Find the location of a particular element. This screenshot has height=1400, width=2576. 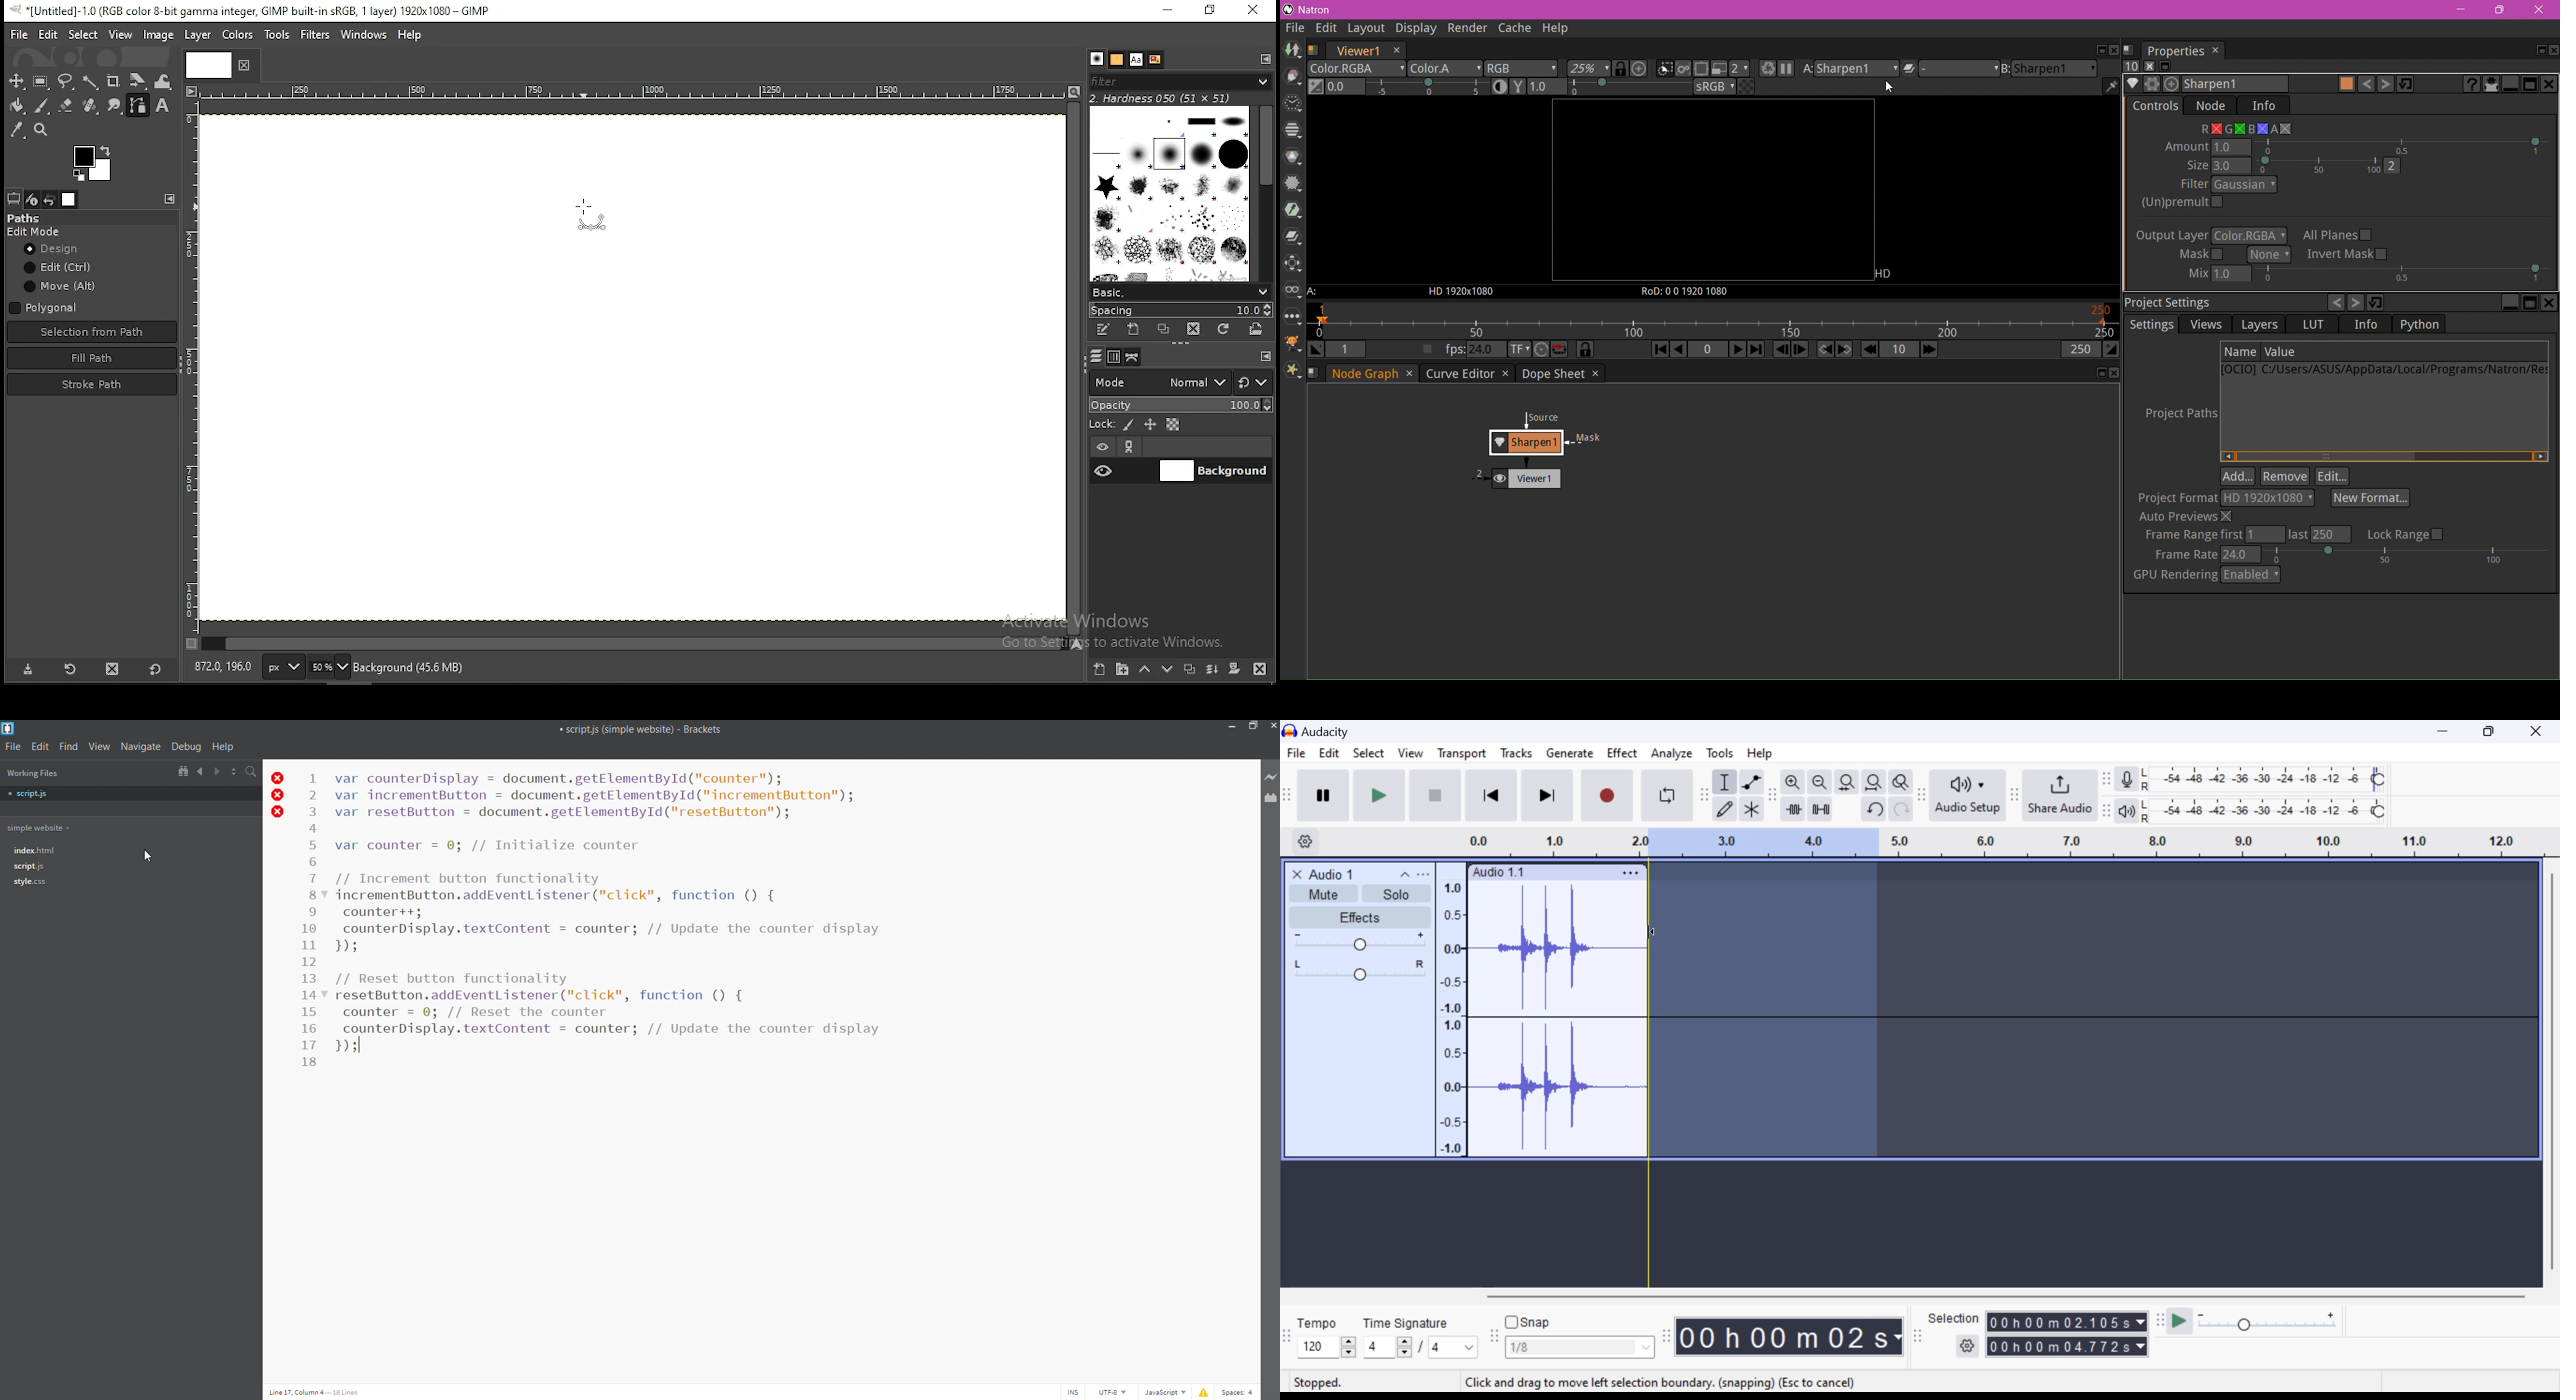

snap toggle is located at coordinates (1535, 1322).